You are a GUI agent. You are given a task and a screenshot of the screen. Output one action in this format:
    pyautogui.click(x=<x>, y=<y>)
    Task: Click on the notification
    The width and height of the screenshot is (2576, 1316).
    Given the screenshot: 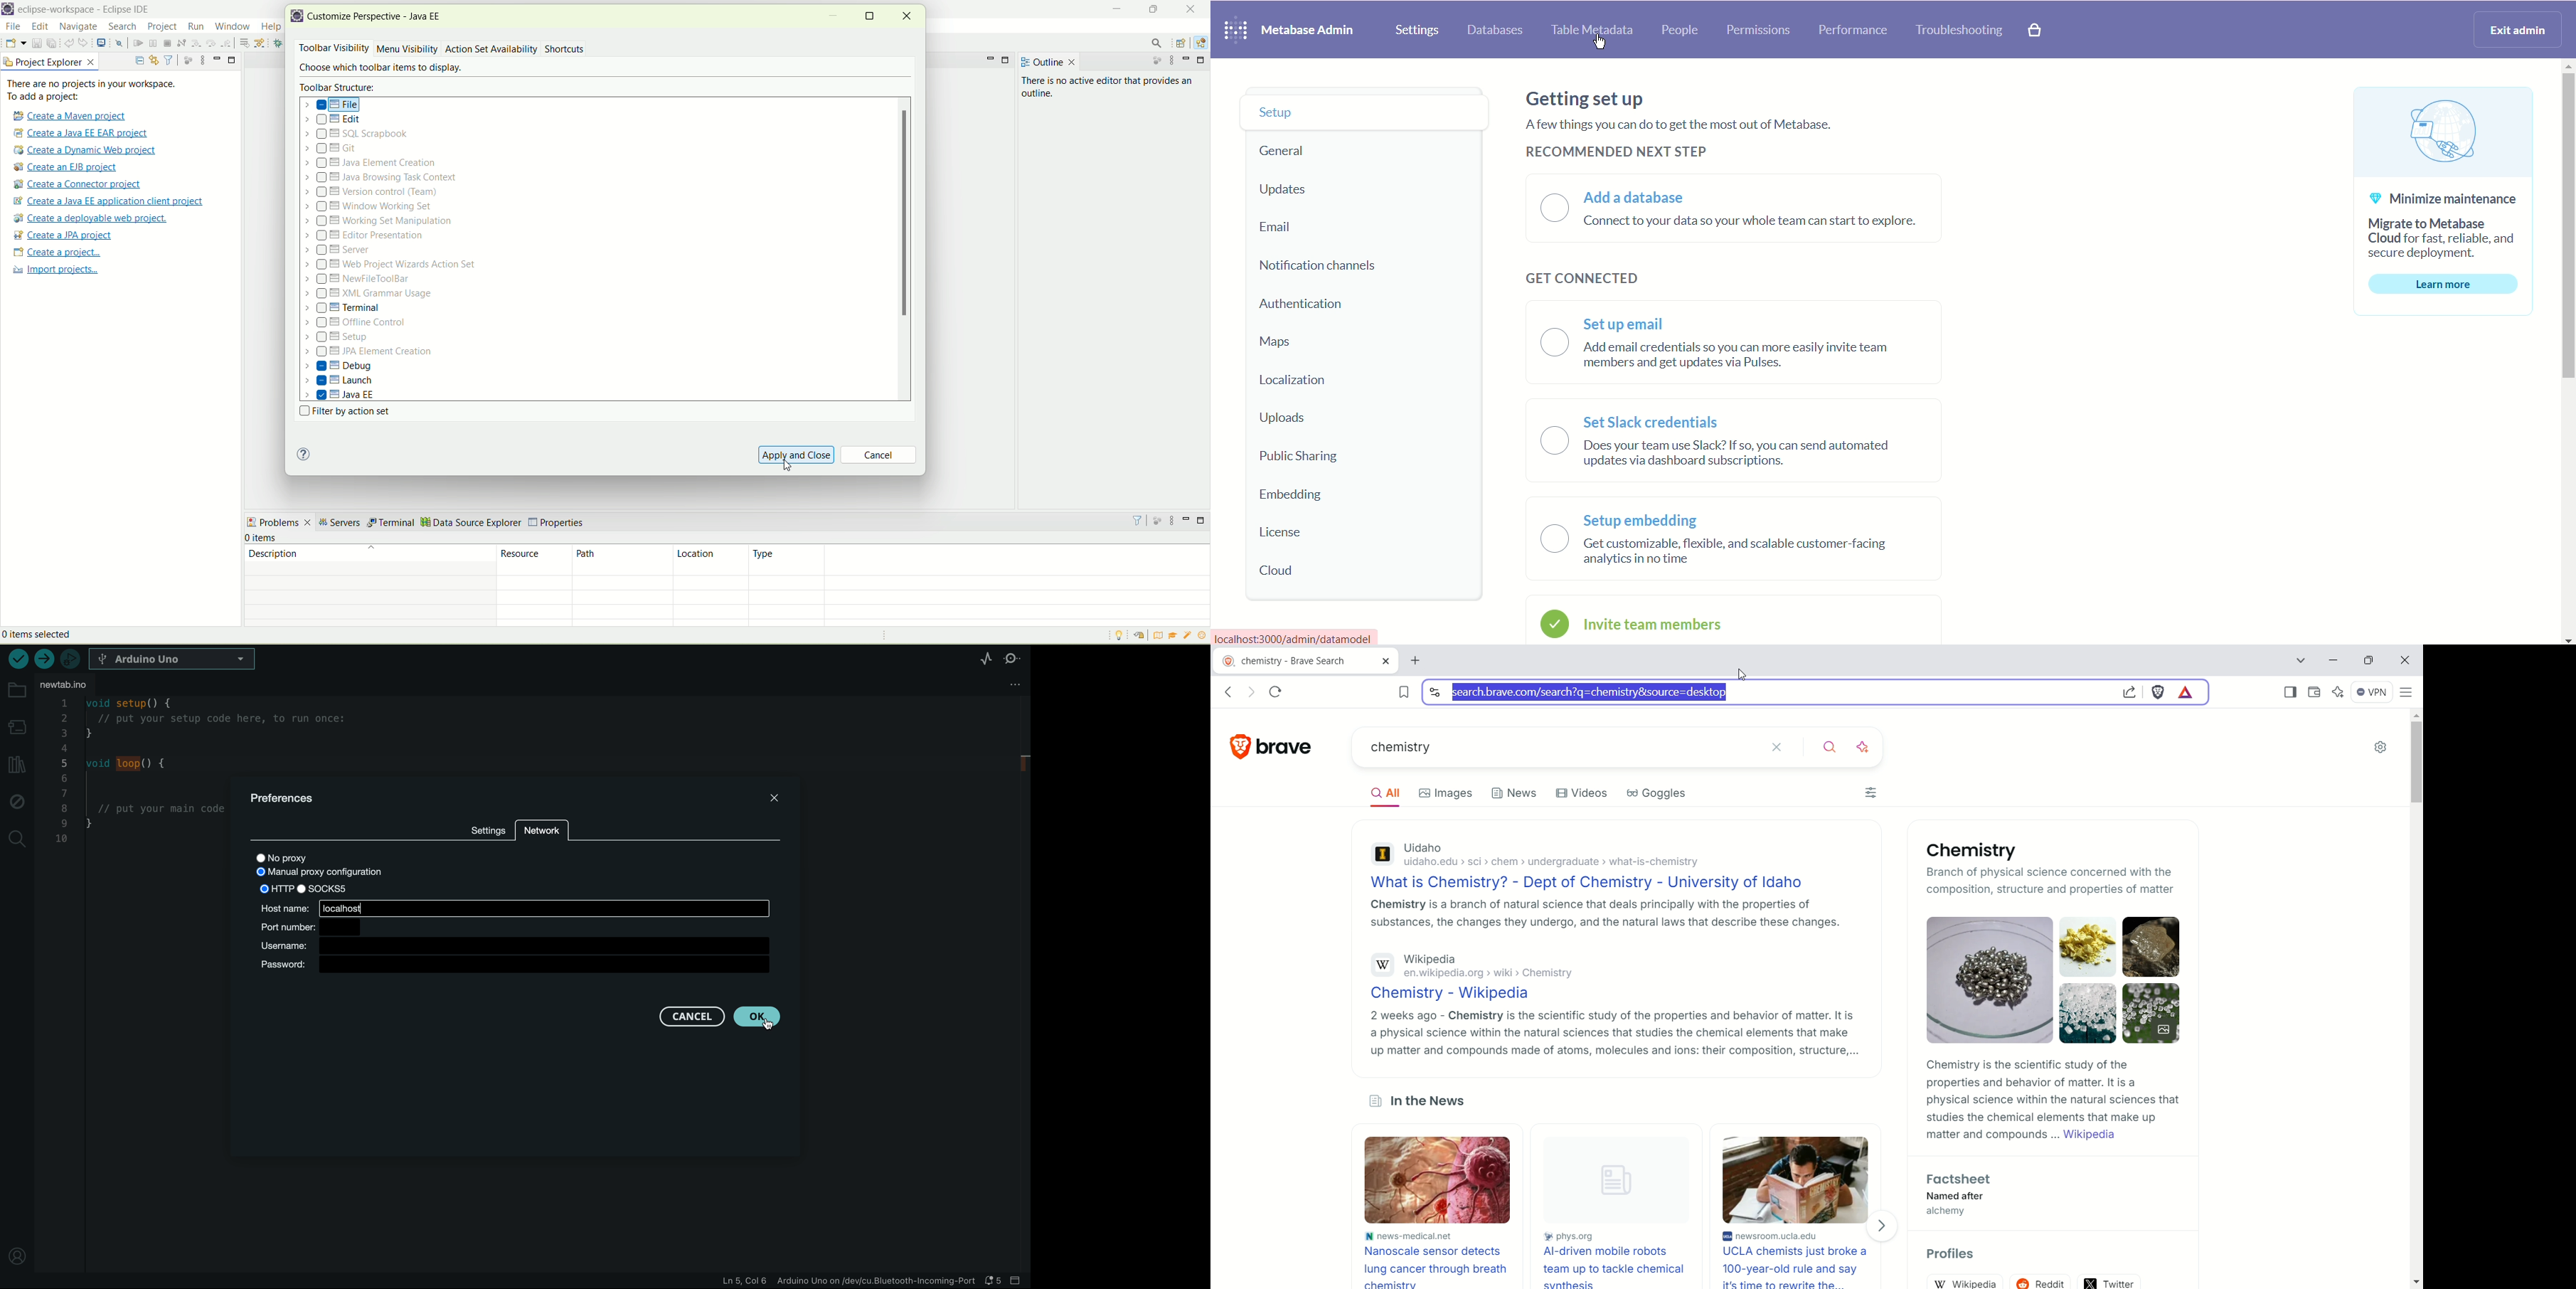 What is the action you would take?
    pyautogui.click(x=994, y=1281)
    